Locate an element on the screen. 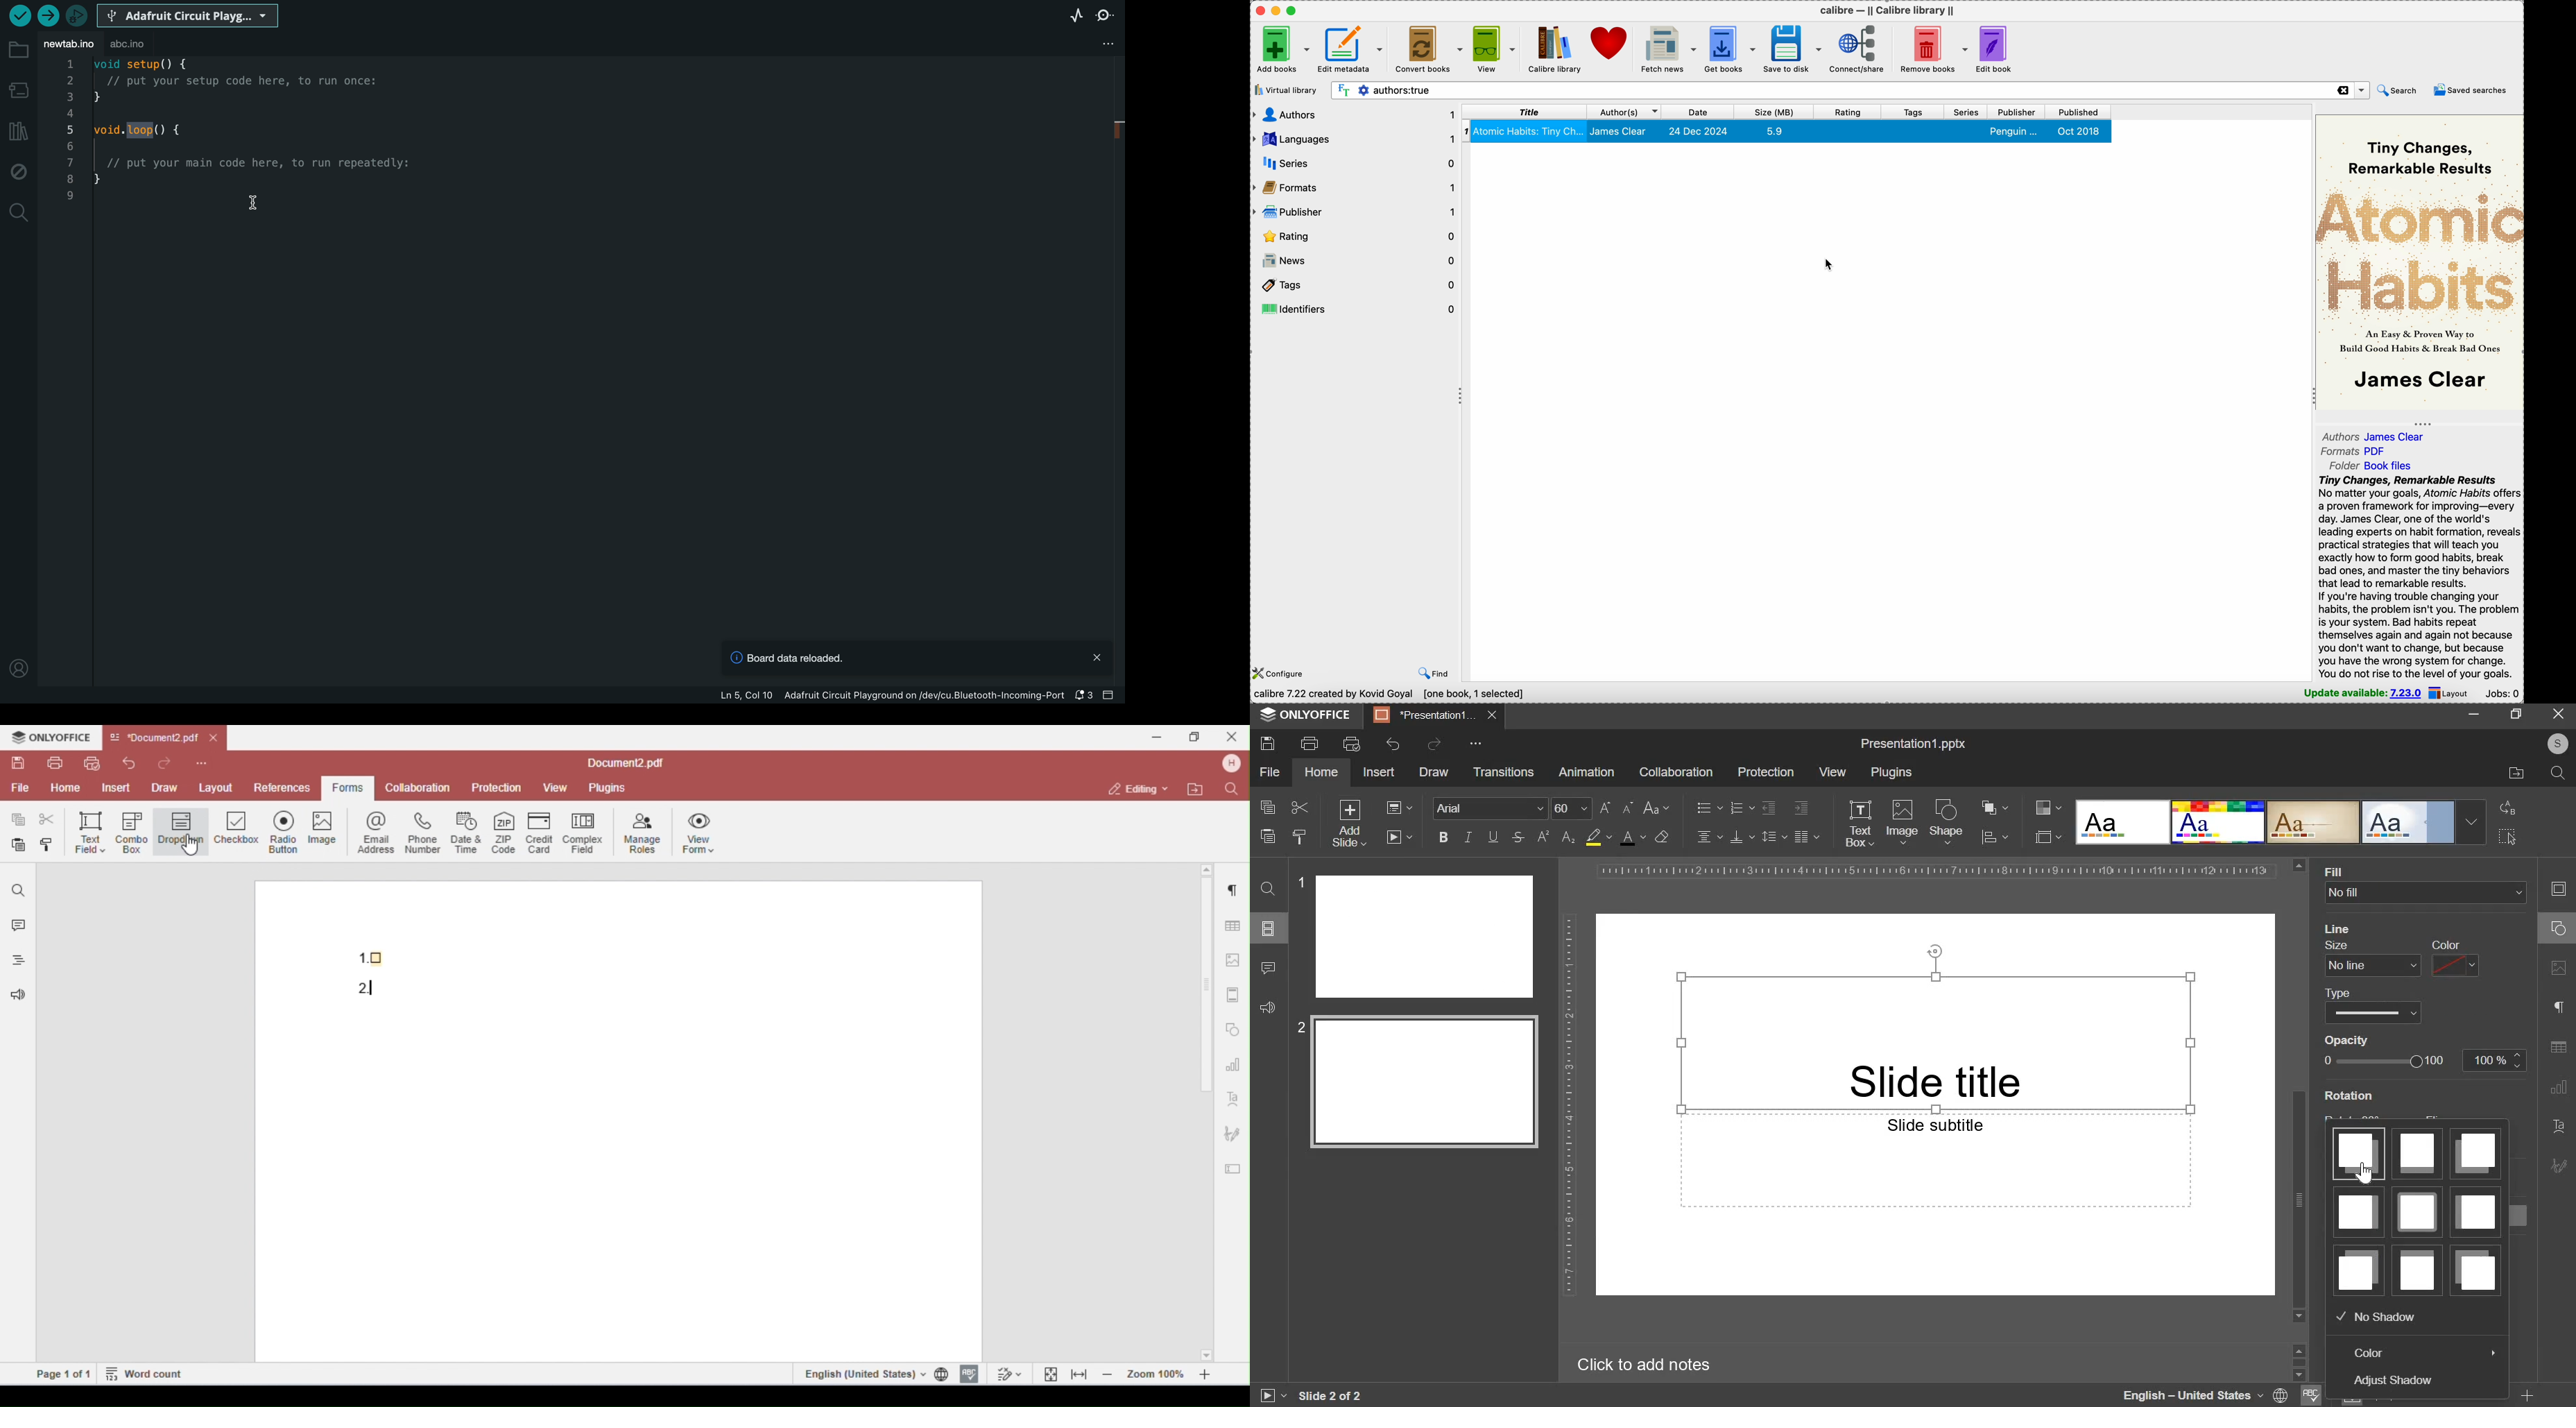  author(S) is located at coordinates (1624, 112).